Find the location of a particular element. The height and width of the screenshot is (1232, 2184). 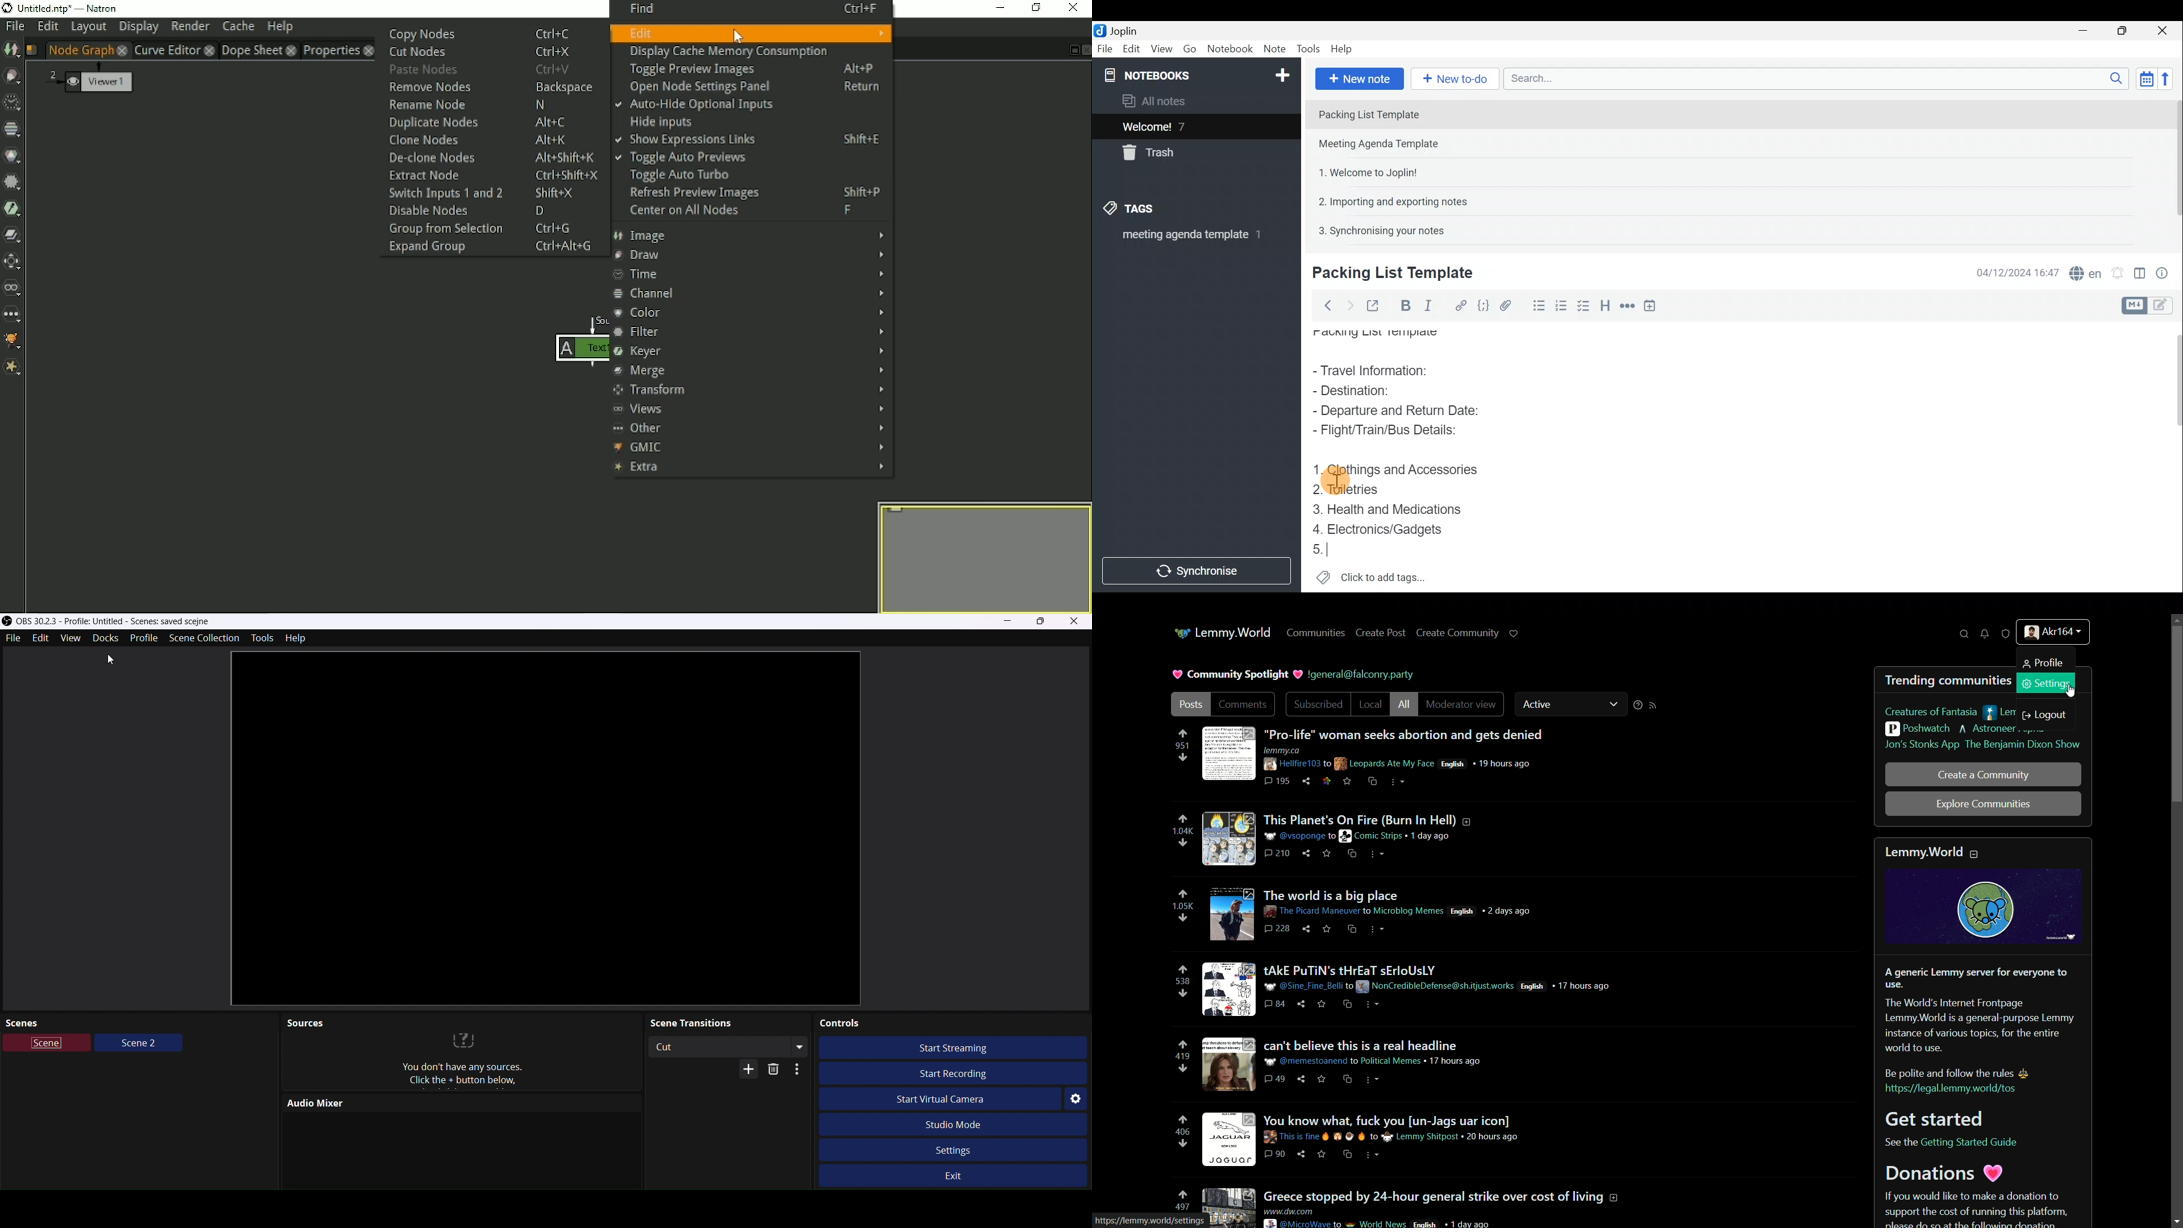

Notebook is located at coordinates (1230, 51).